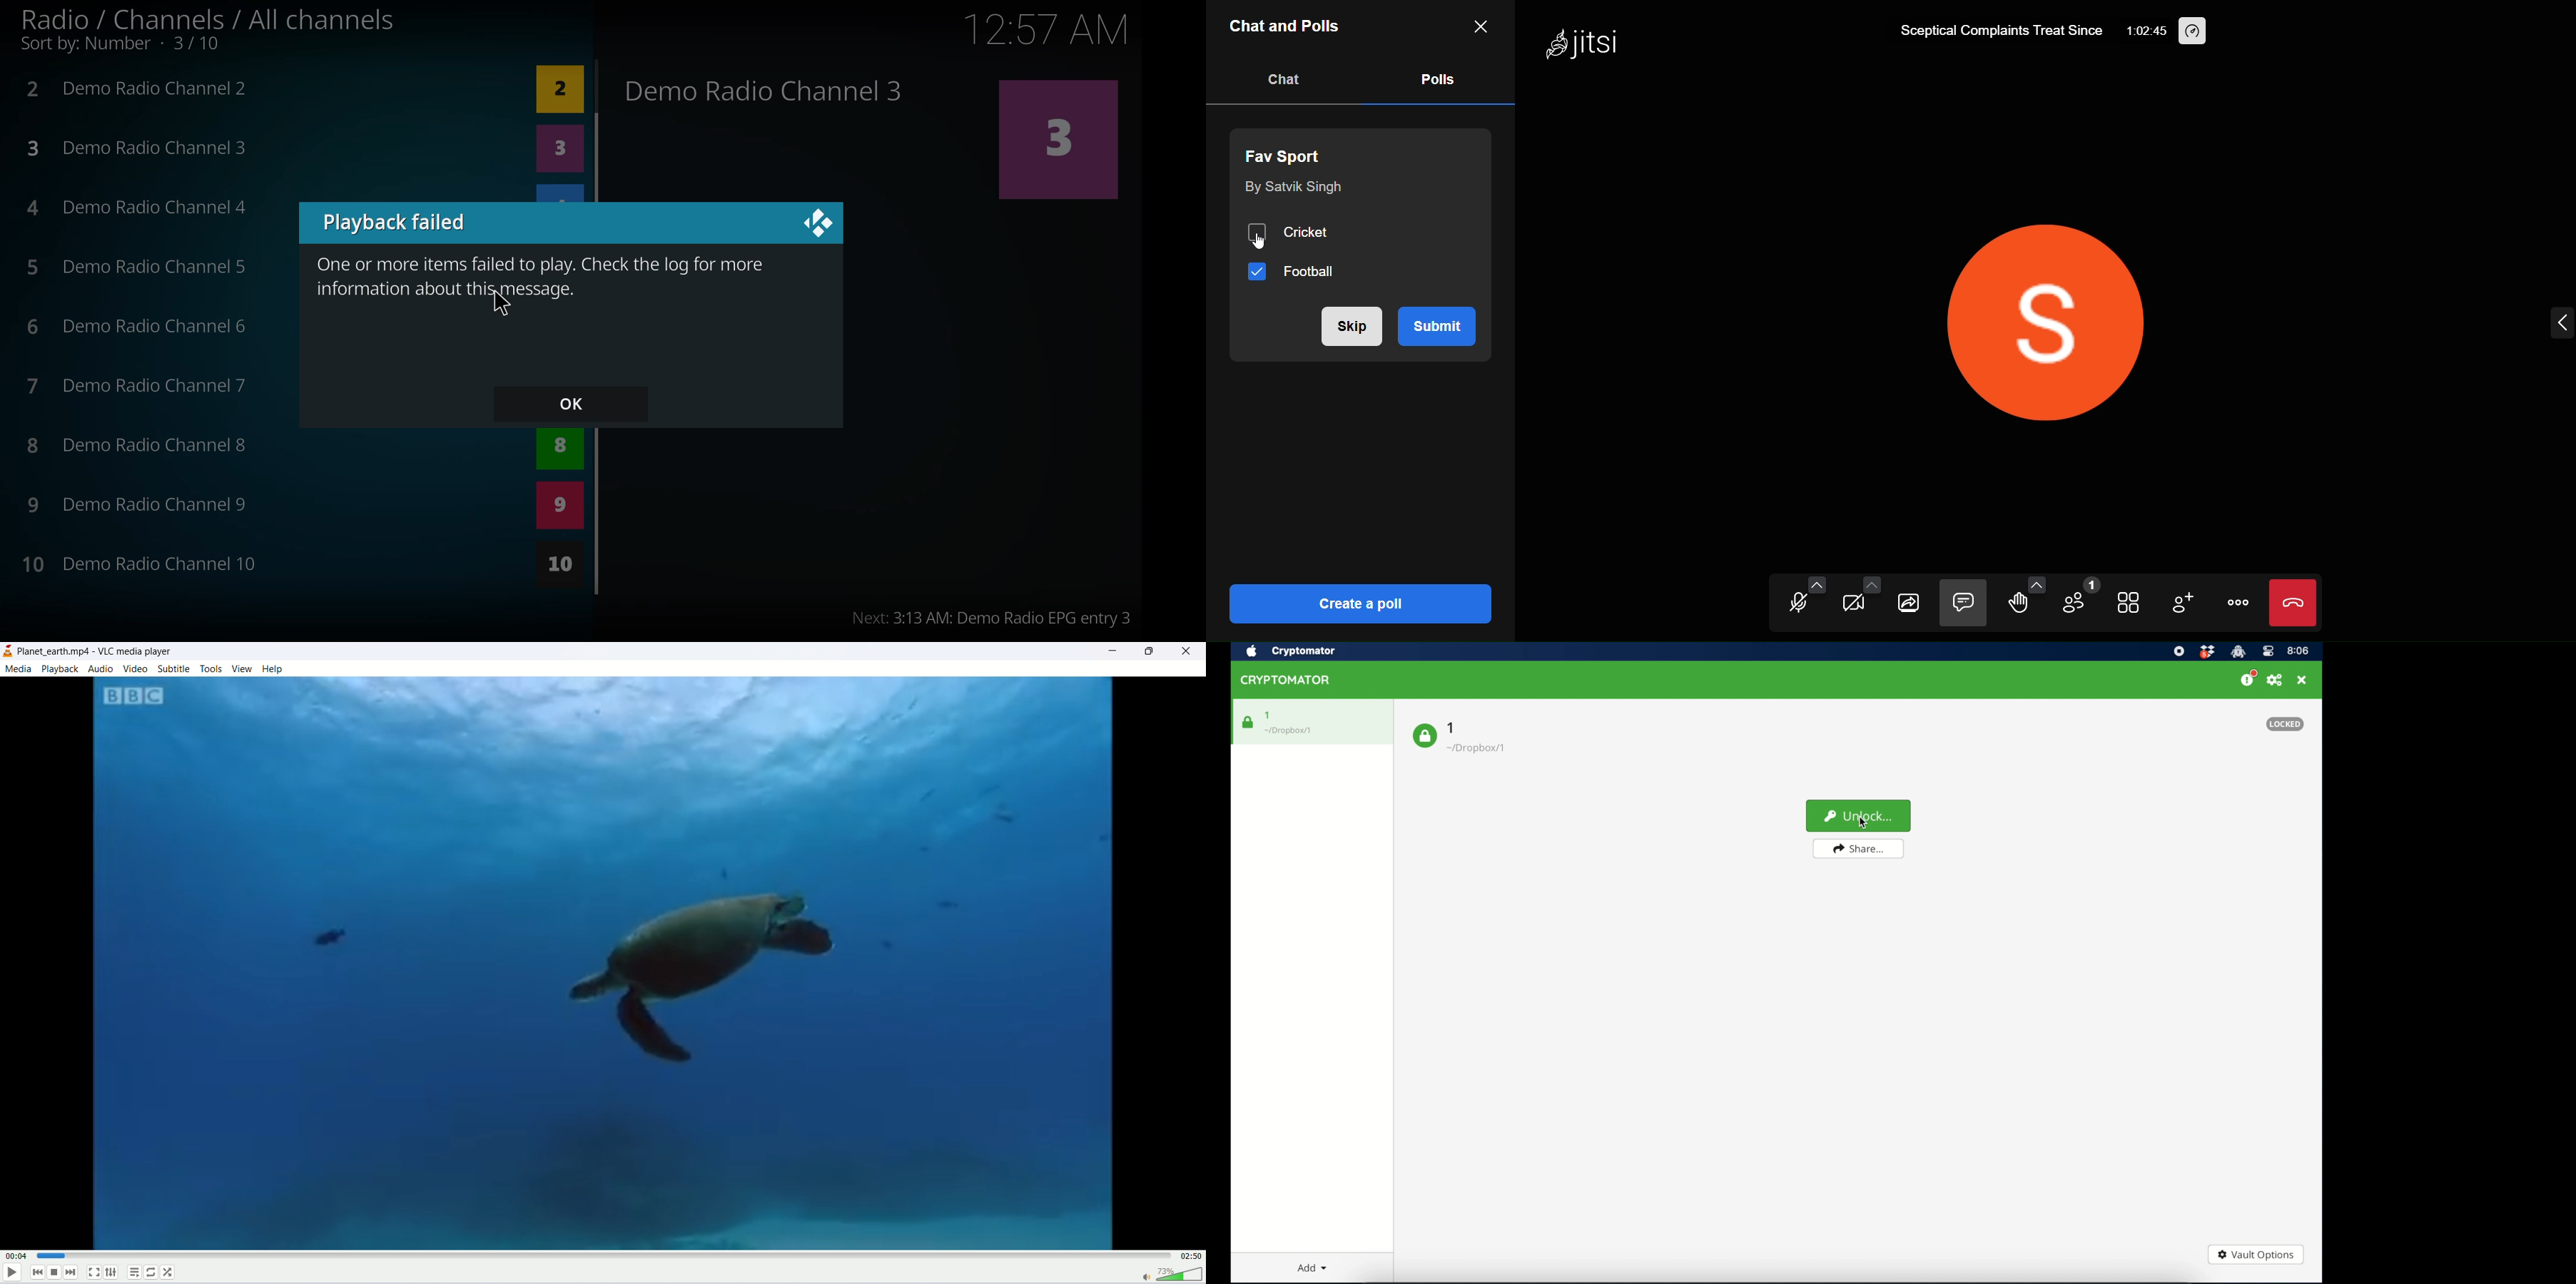 This screenshot has width=2576, height=1288. Describe the element at coordinates (1287, 29) in the screenshot. I see `chats and polls` at that location.